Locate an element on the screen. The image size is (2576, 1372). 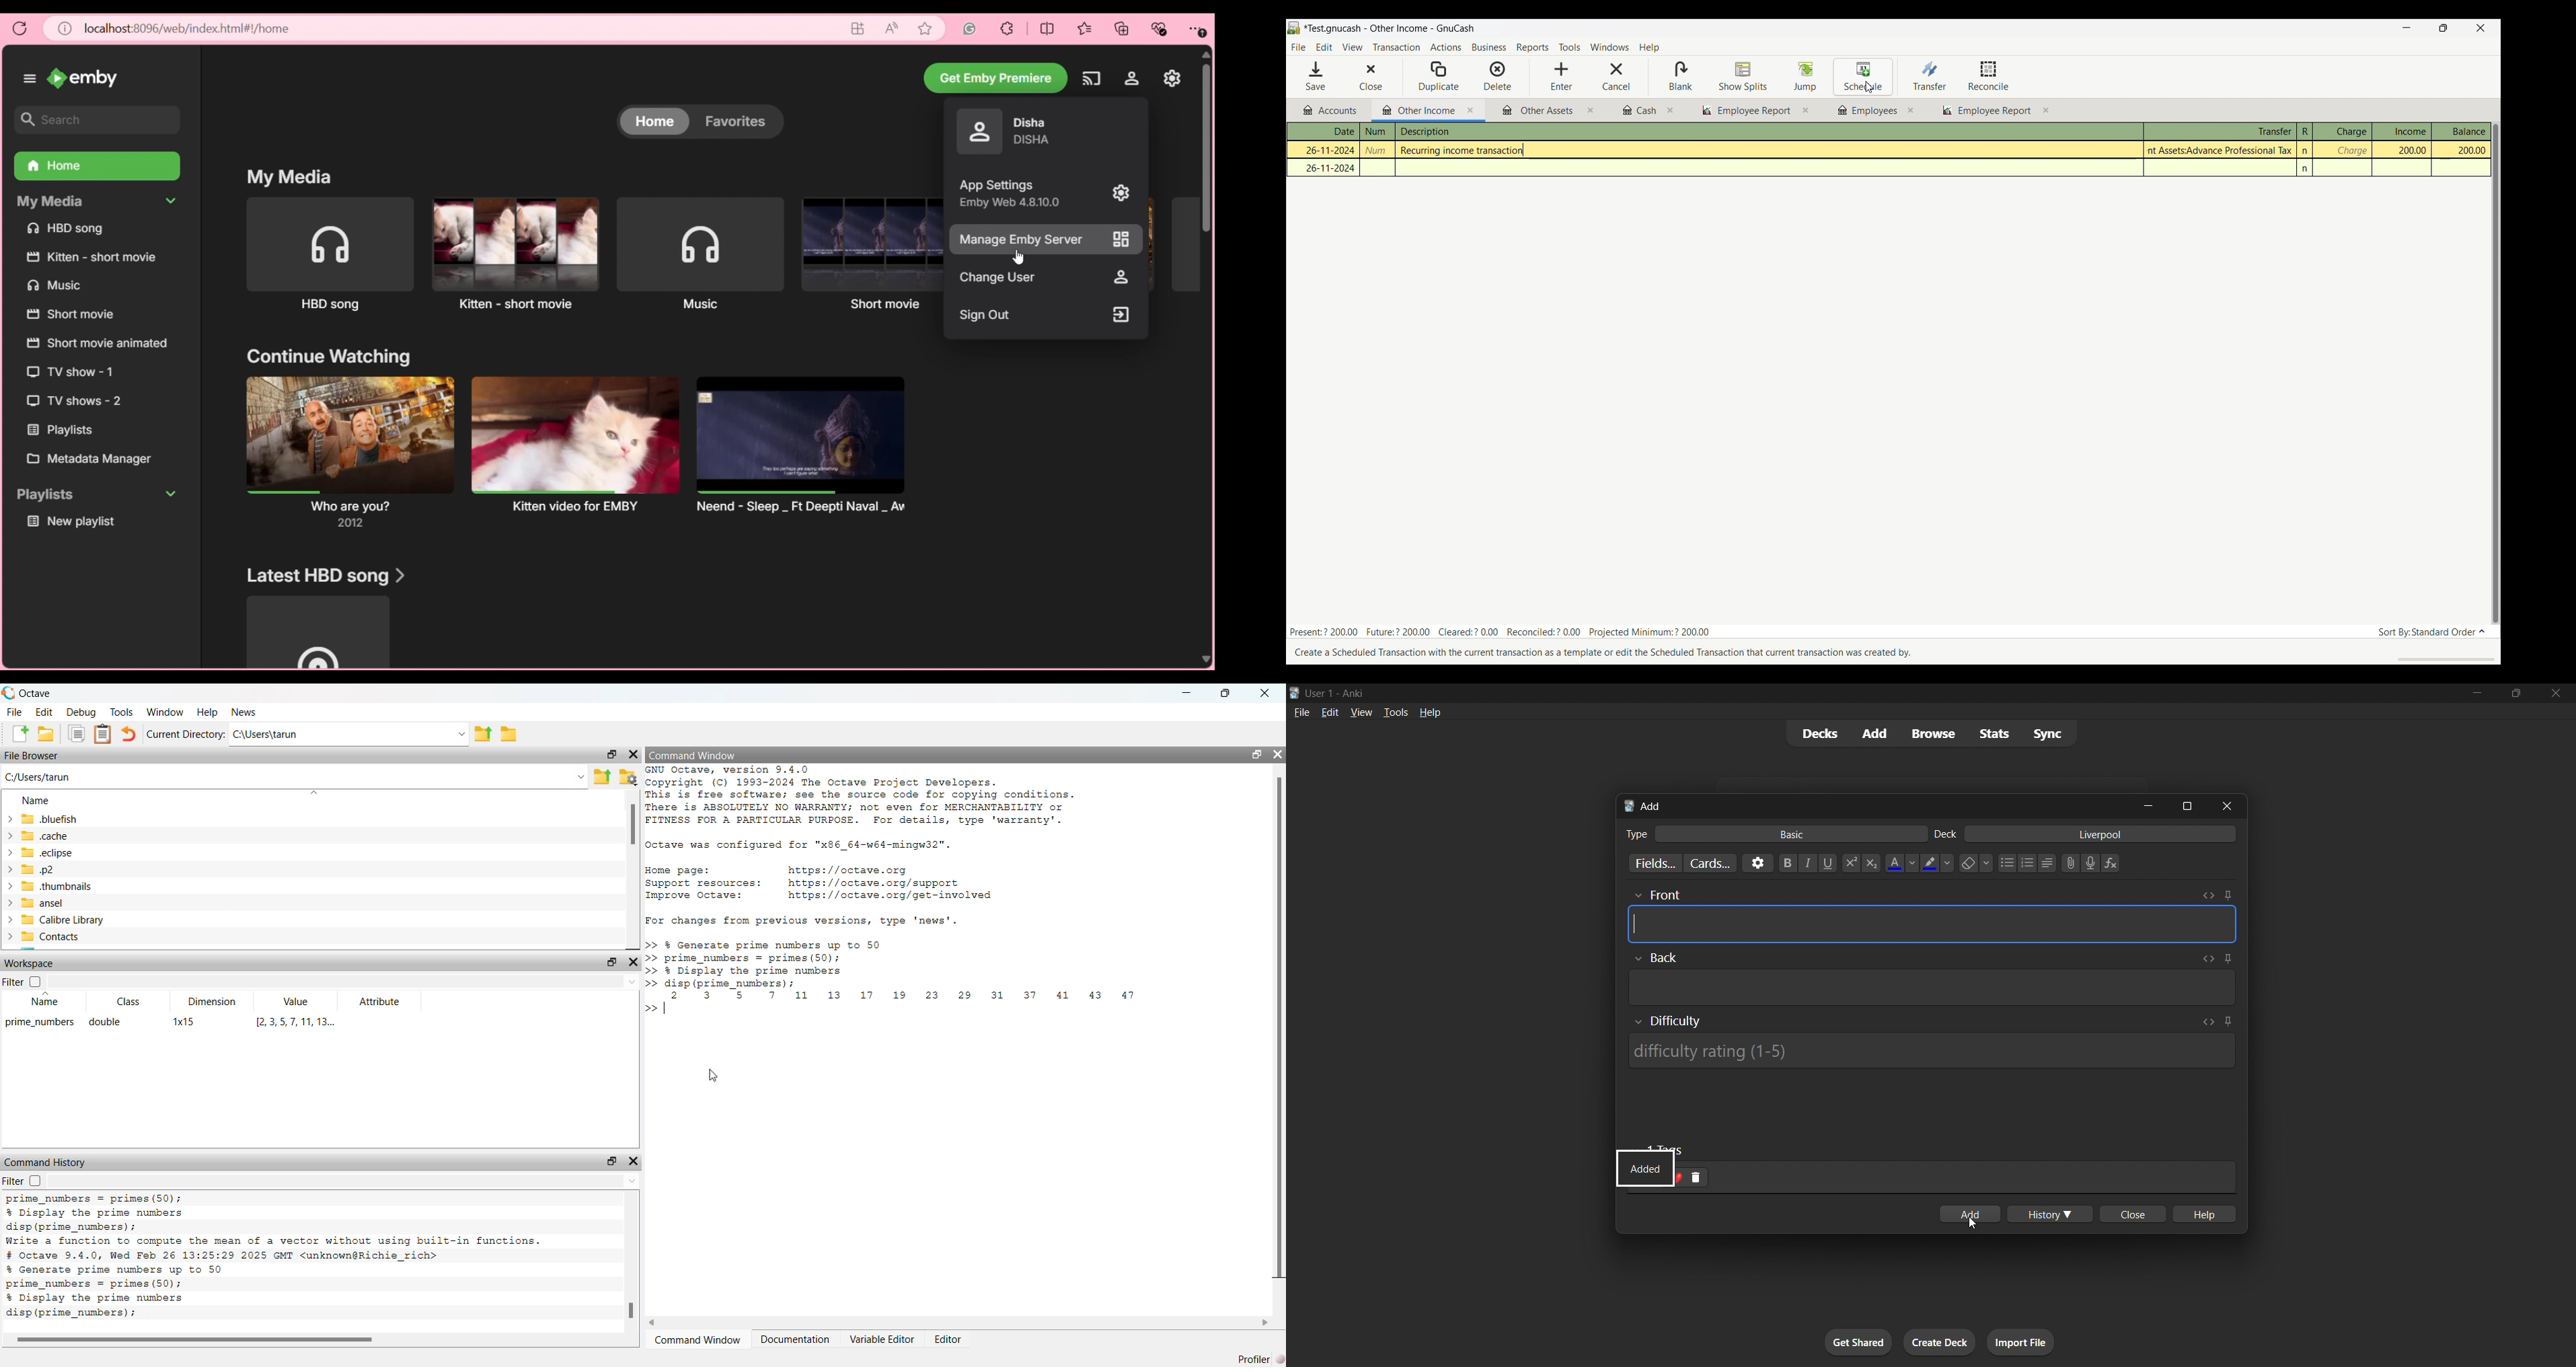
add card title bar is located at coordinates (1874, 804).